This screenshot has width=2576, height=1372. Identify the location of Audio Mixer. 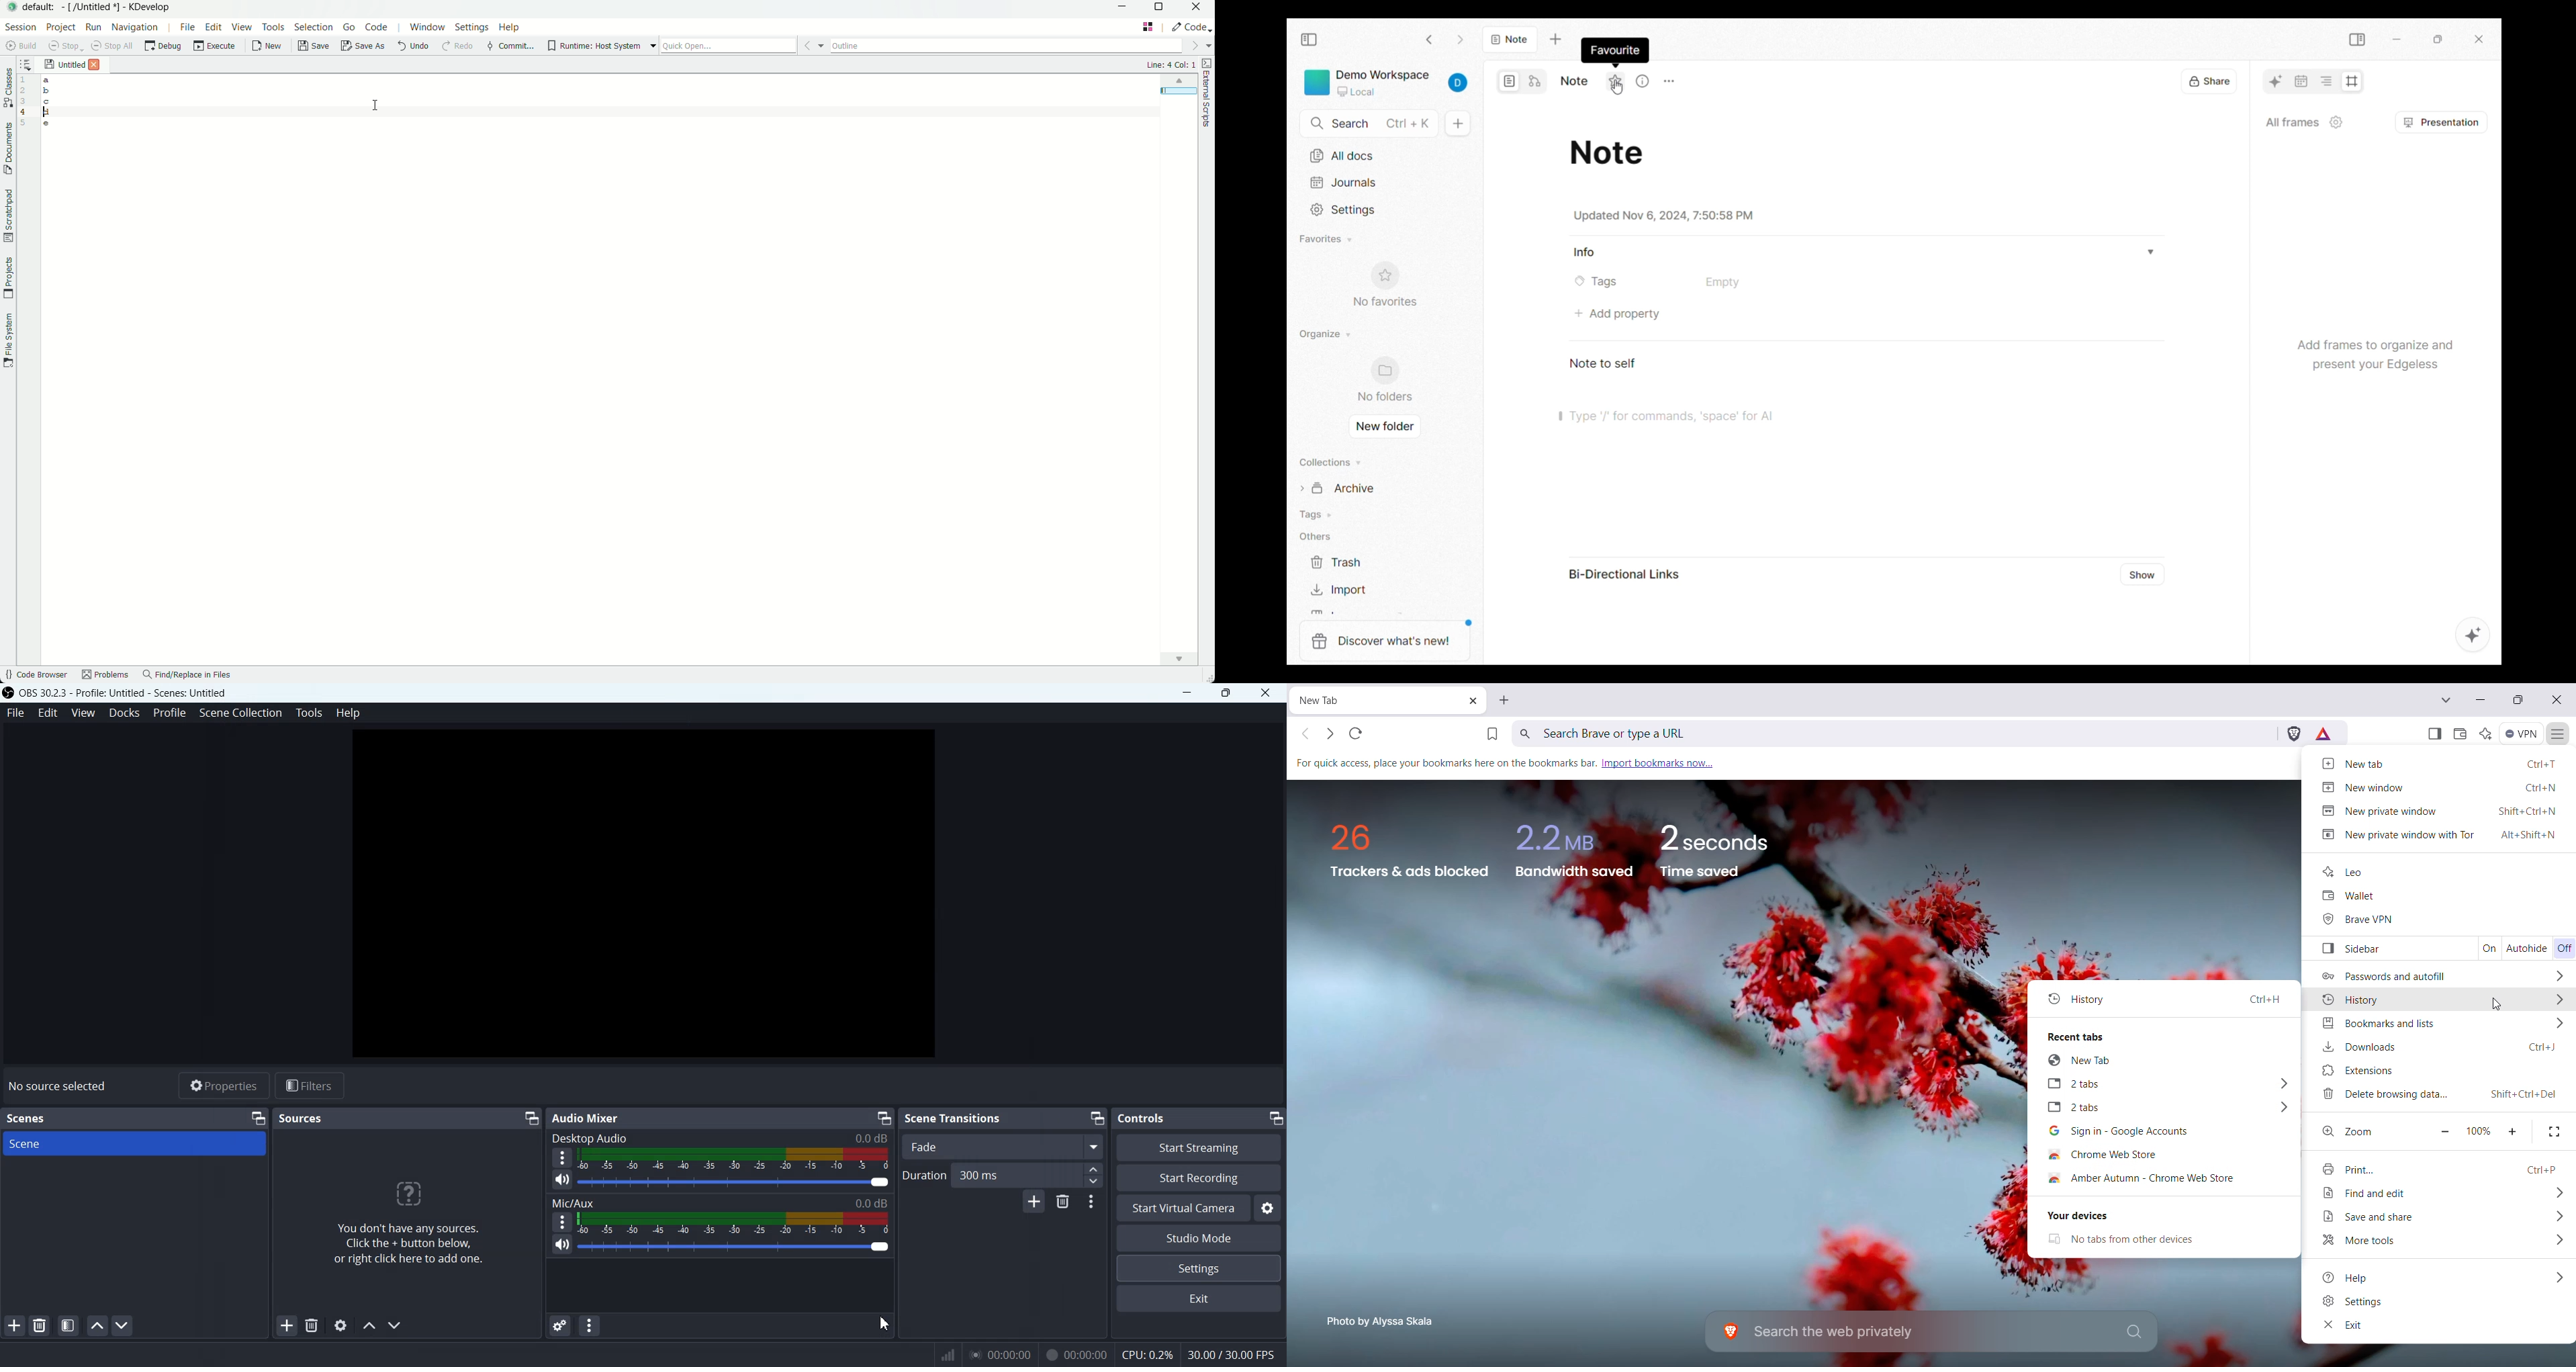
(586, 1120).